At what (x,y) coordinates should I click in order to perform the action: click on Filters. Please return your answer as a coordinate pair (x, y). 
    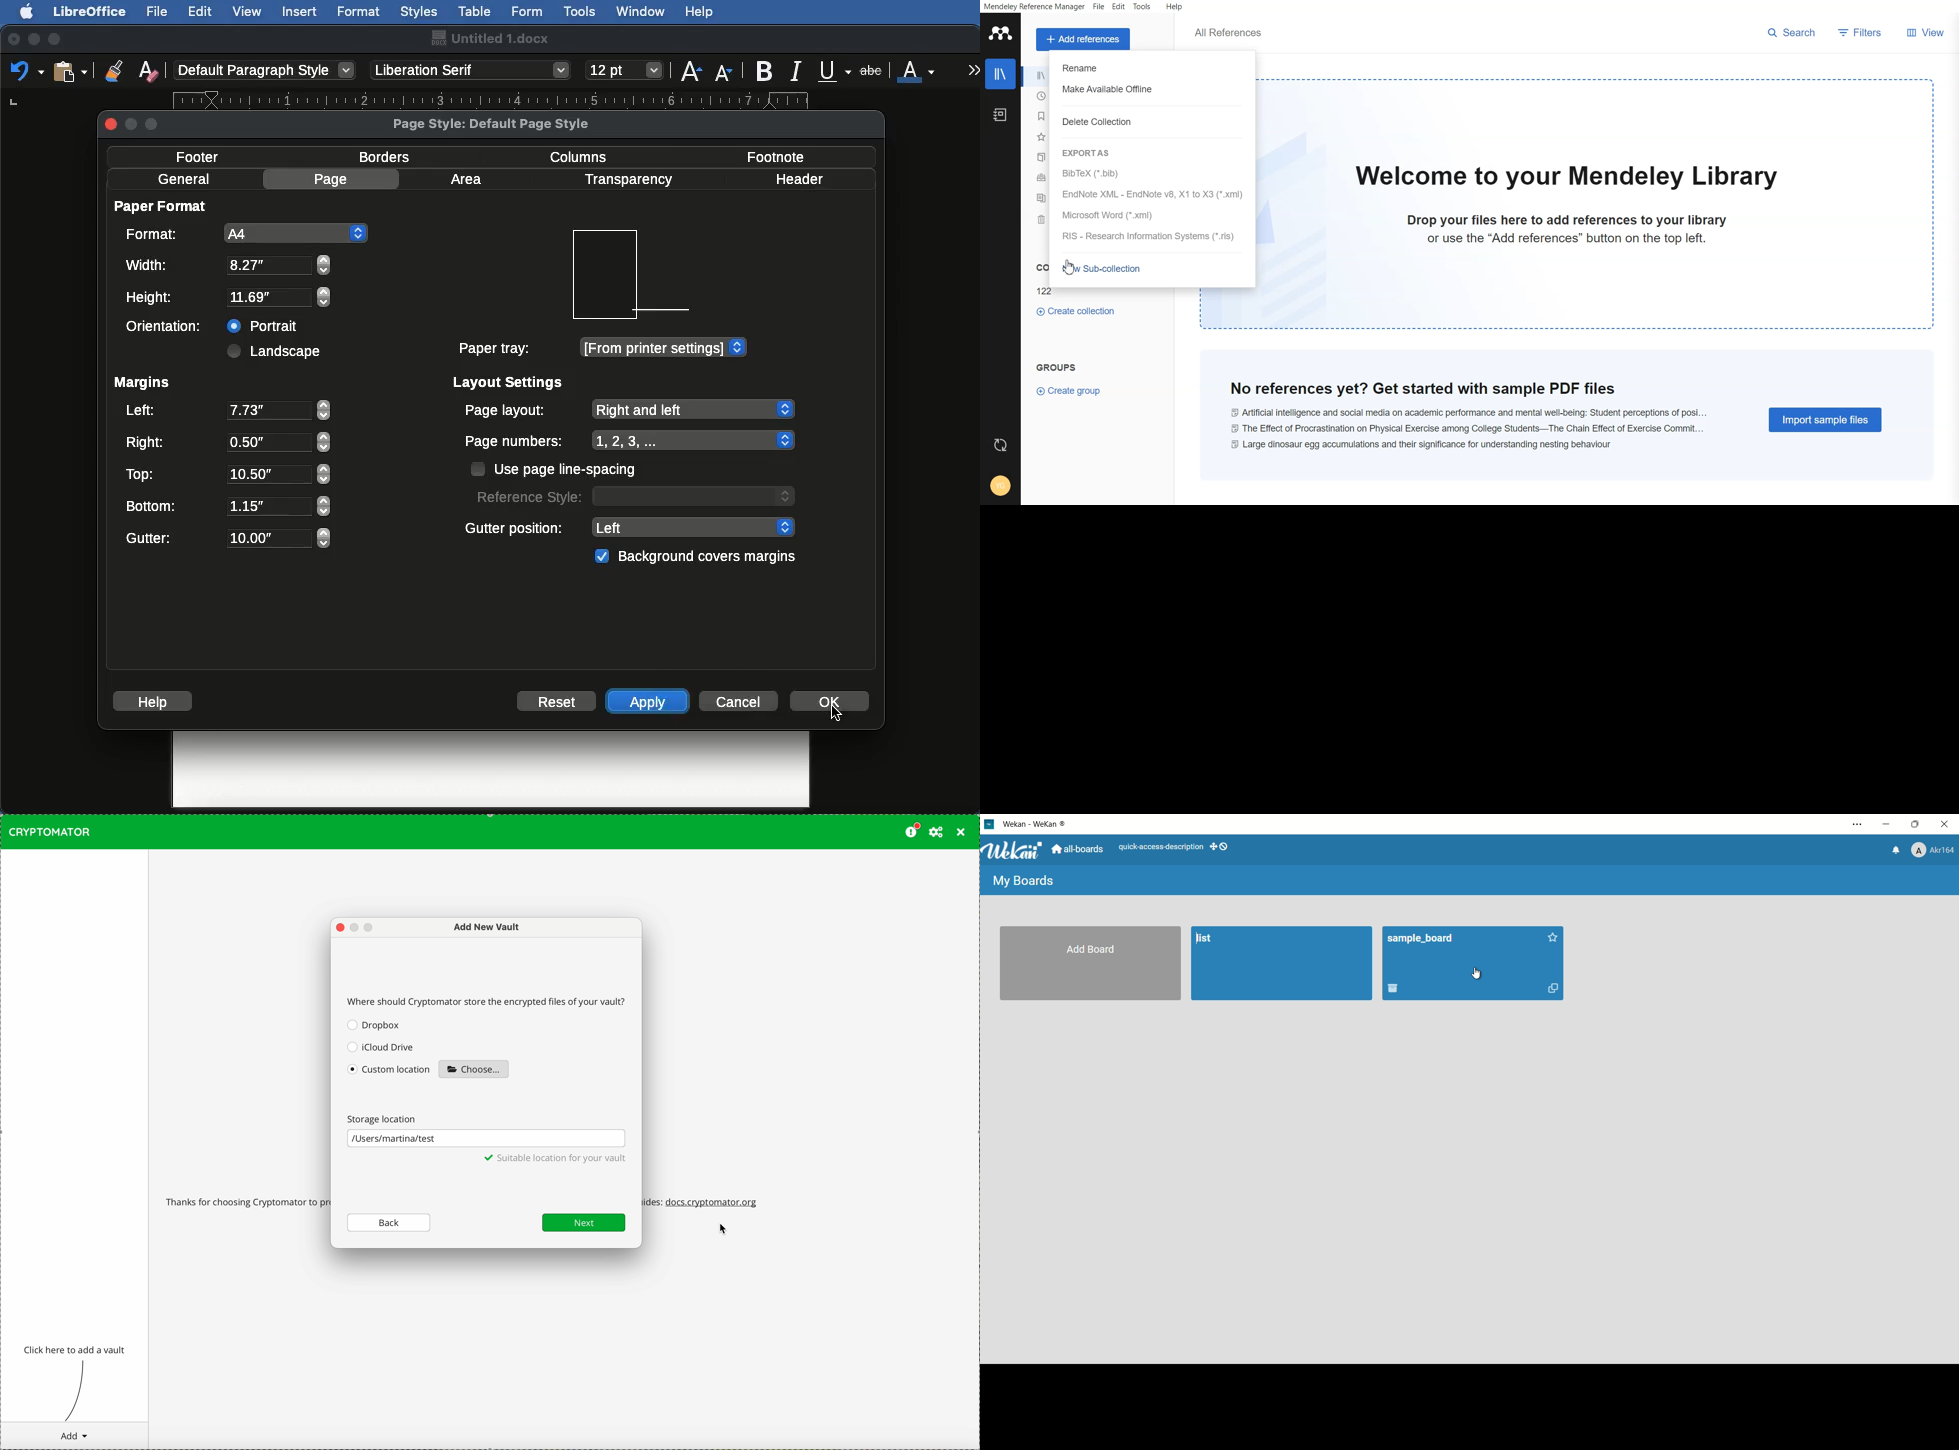
    Looking at the image, I should click on (1860, 33).